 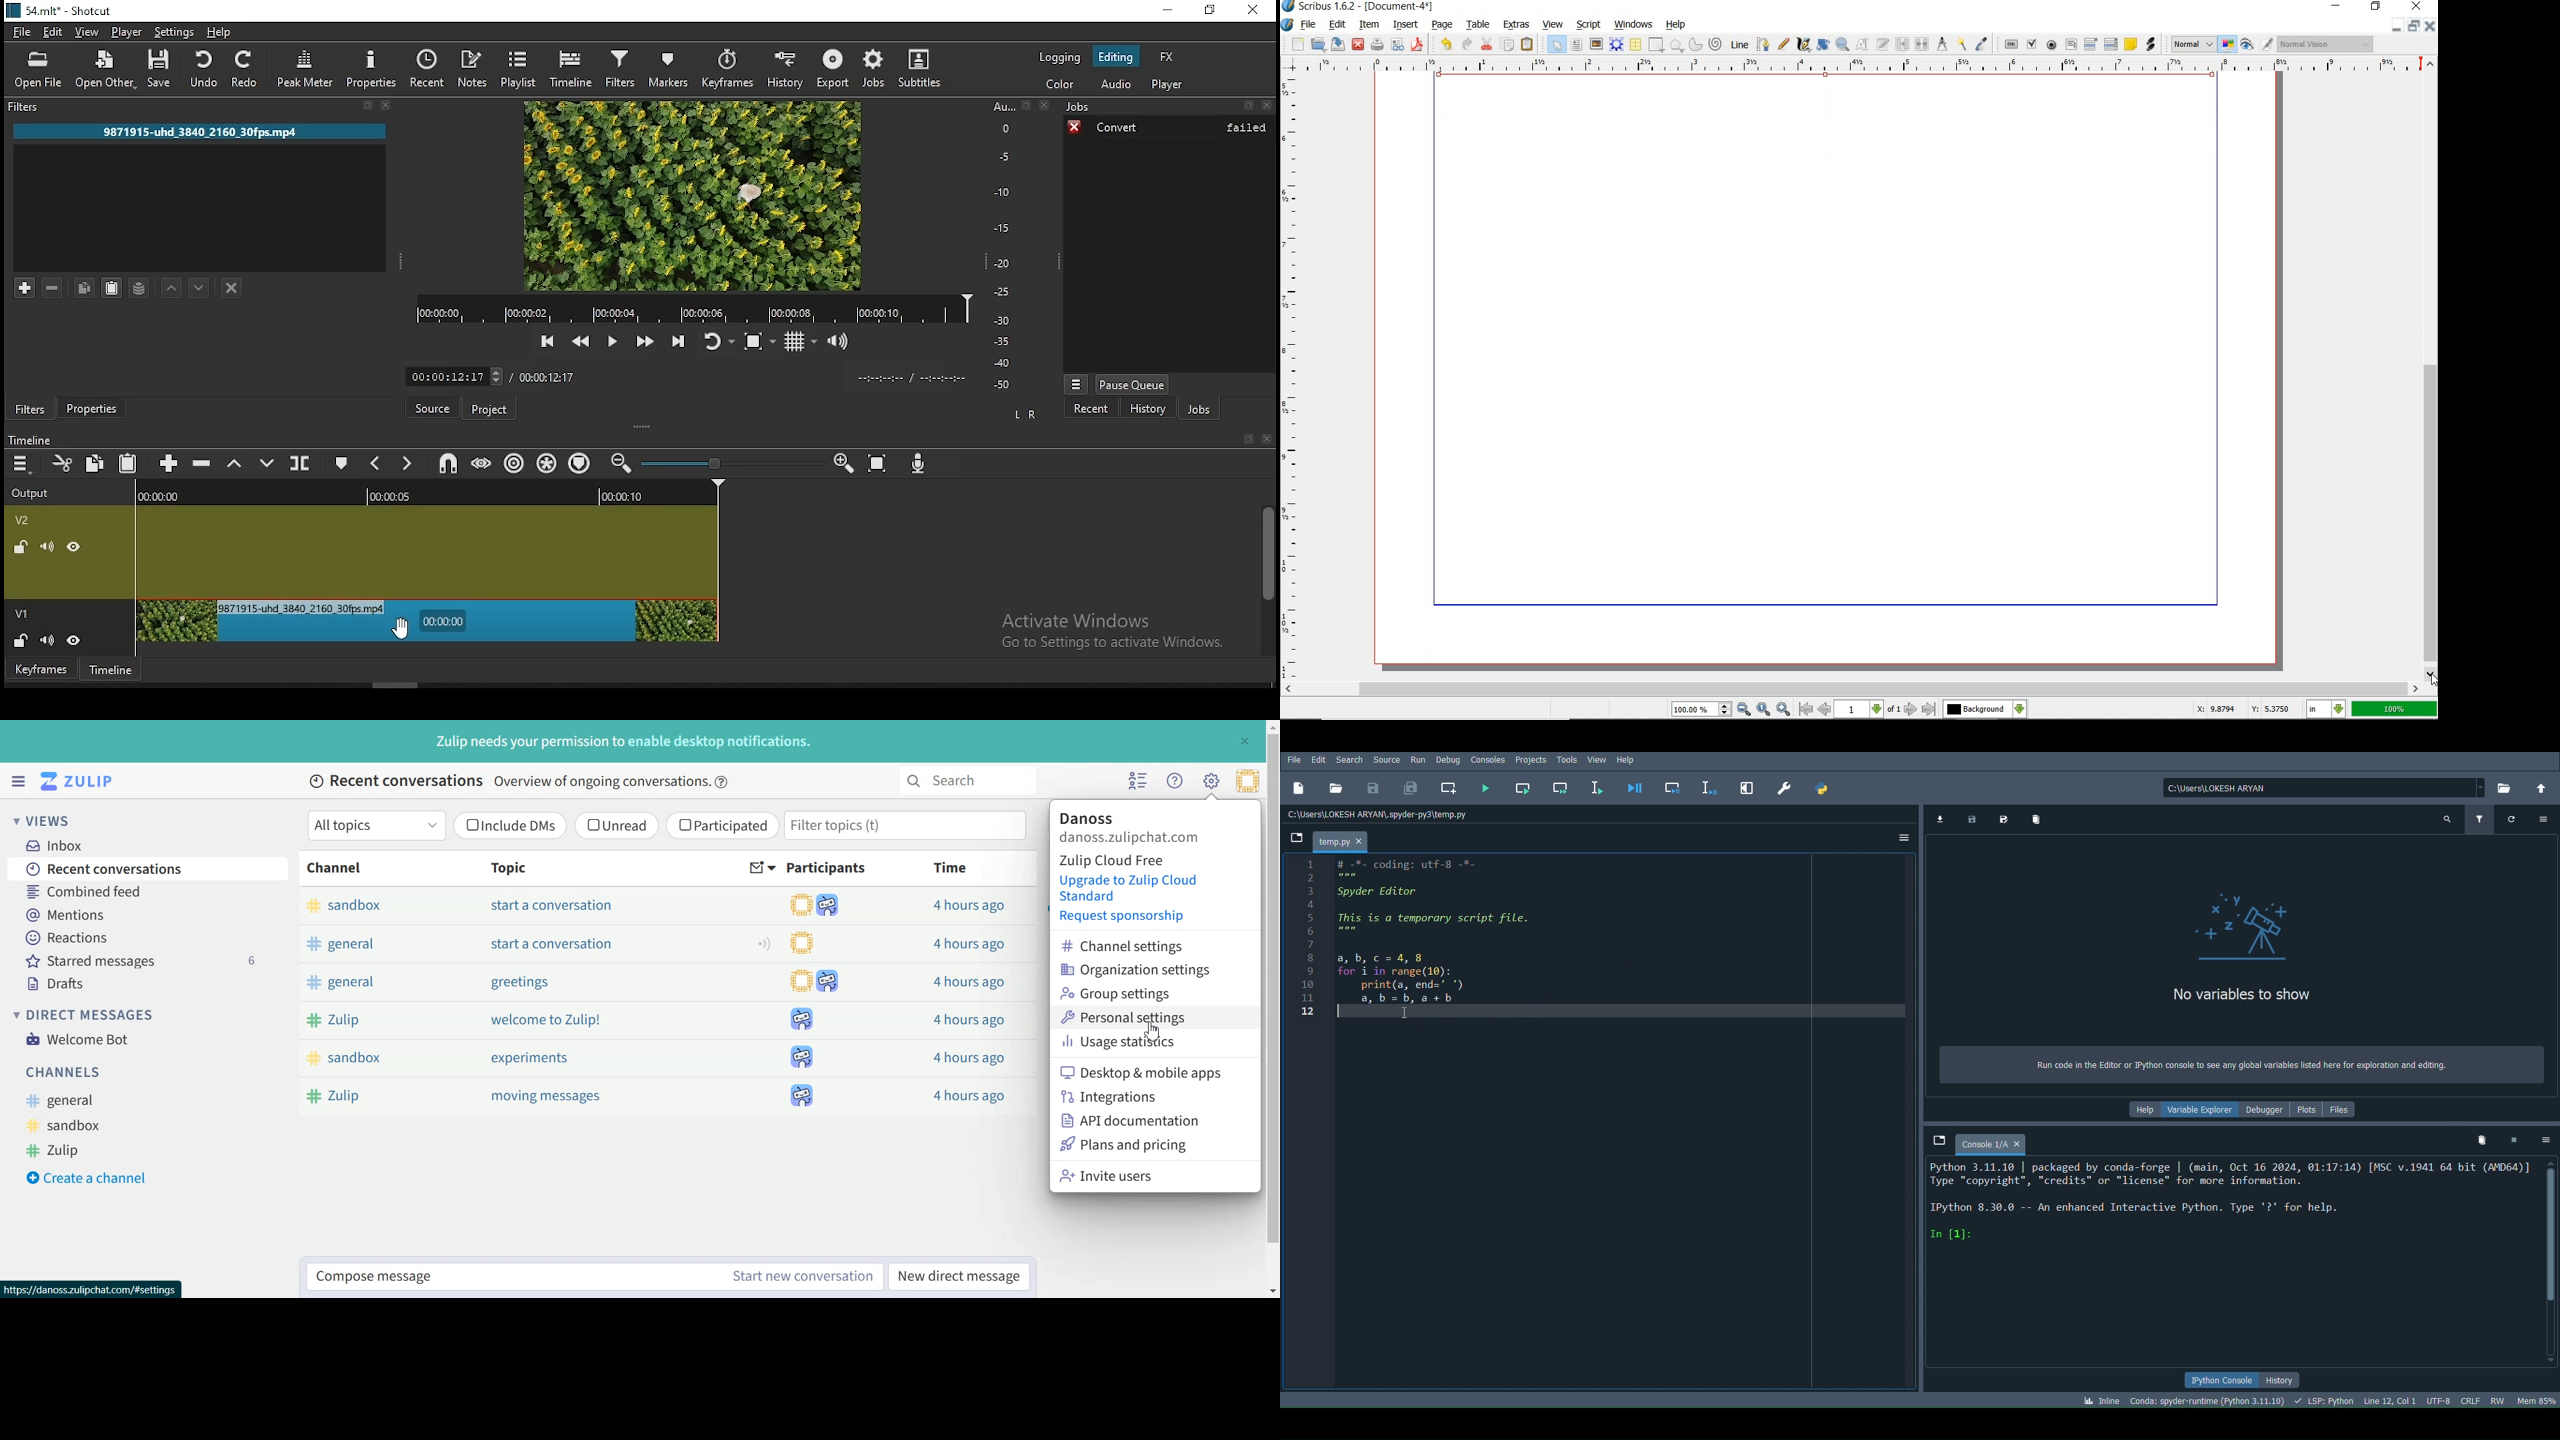 What do you see at coordinates (718, 343) in the screenshot?
I see `toggle player looping` at bounding box center [718, 343].